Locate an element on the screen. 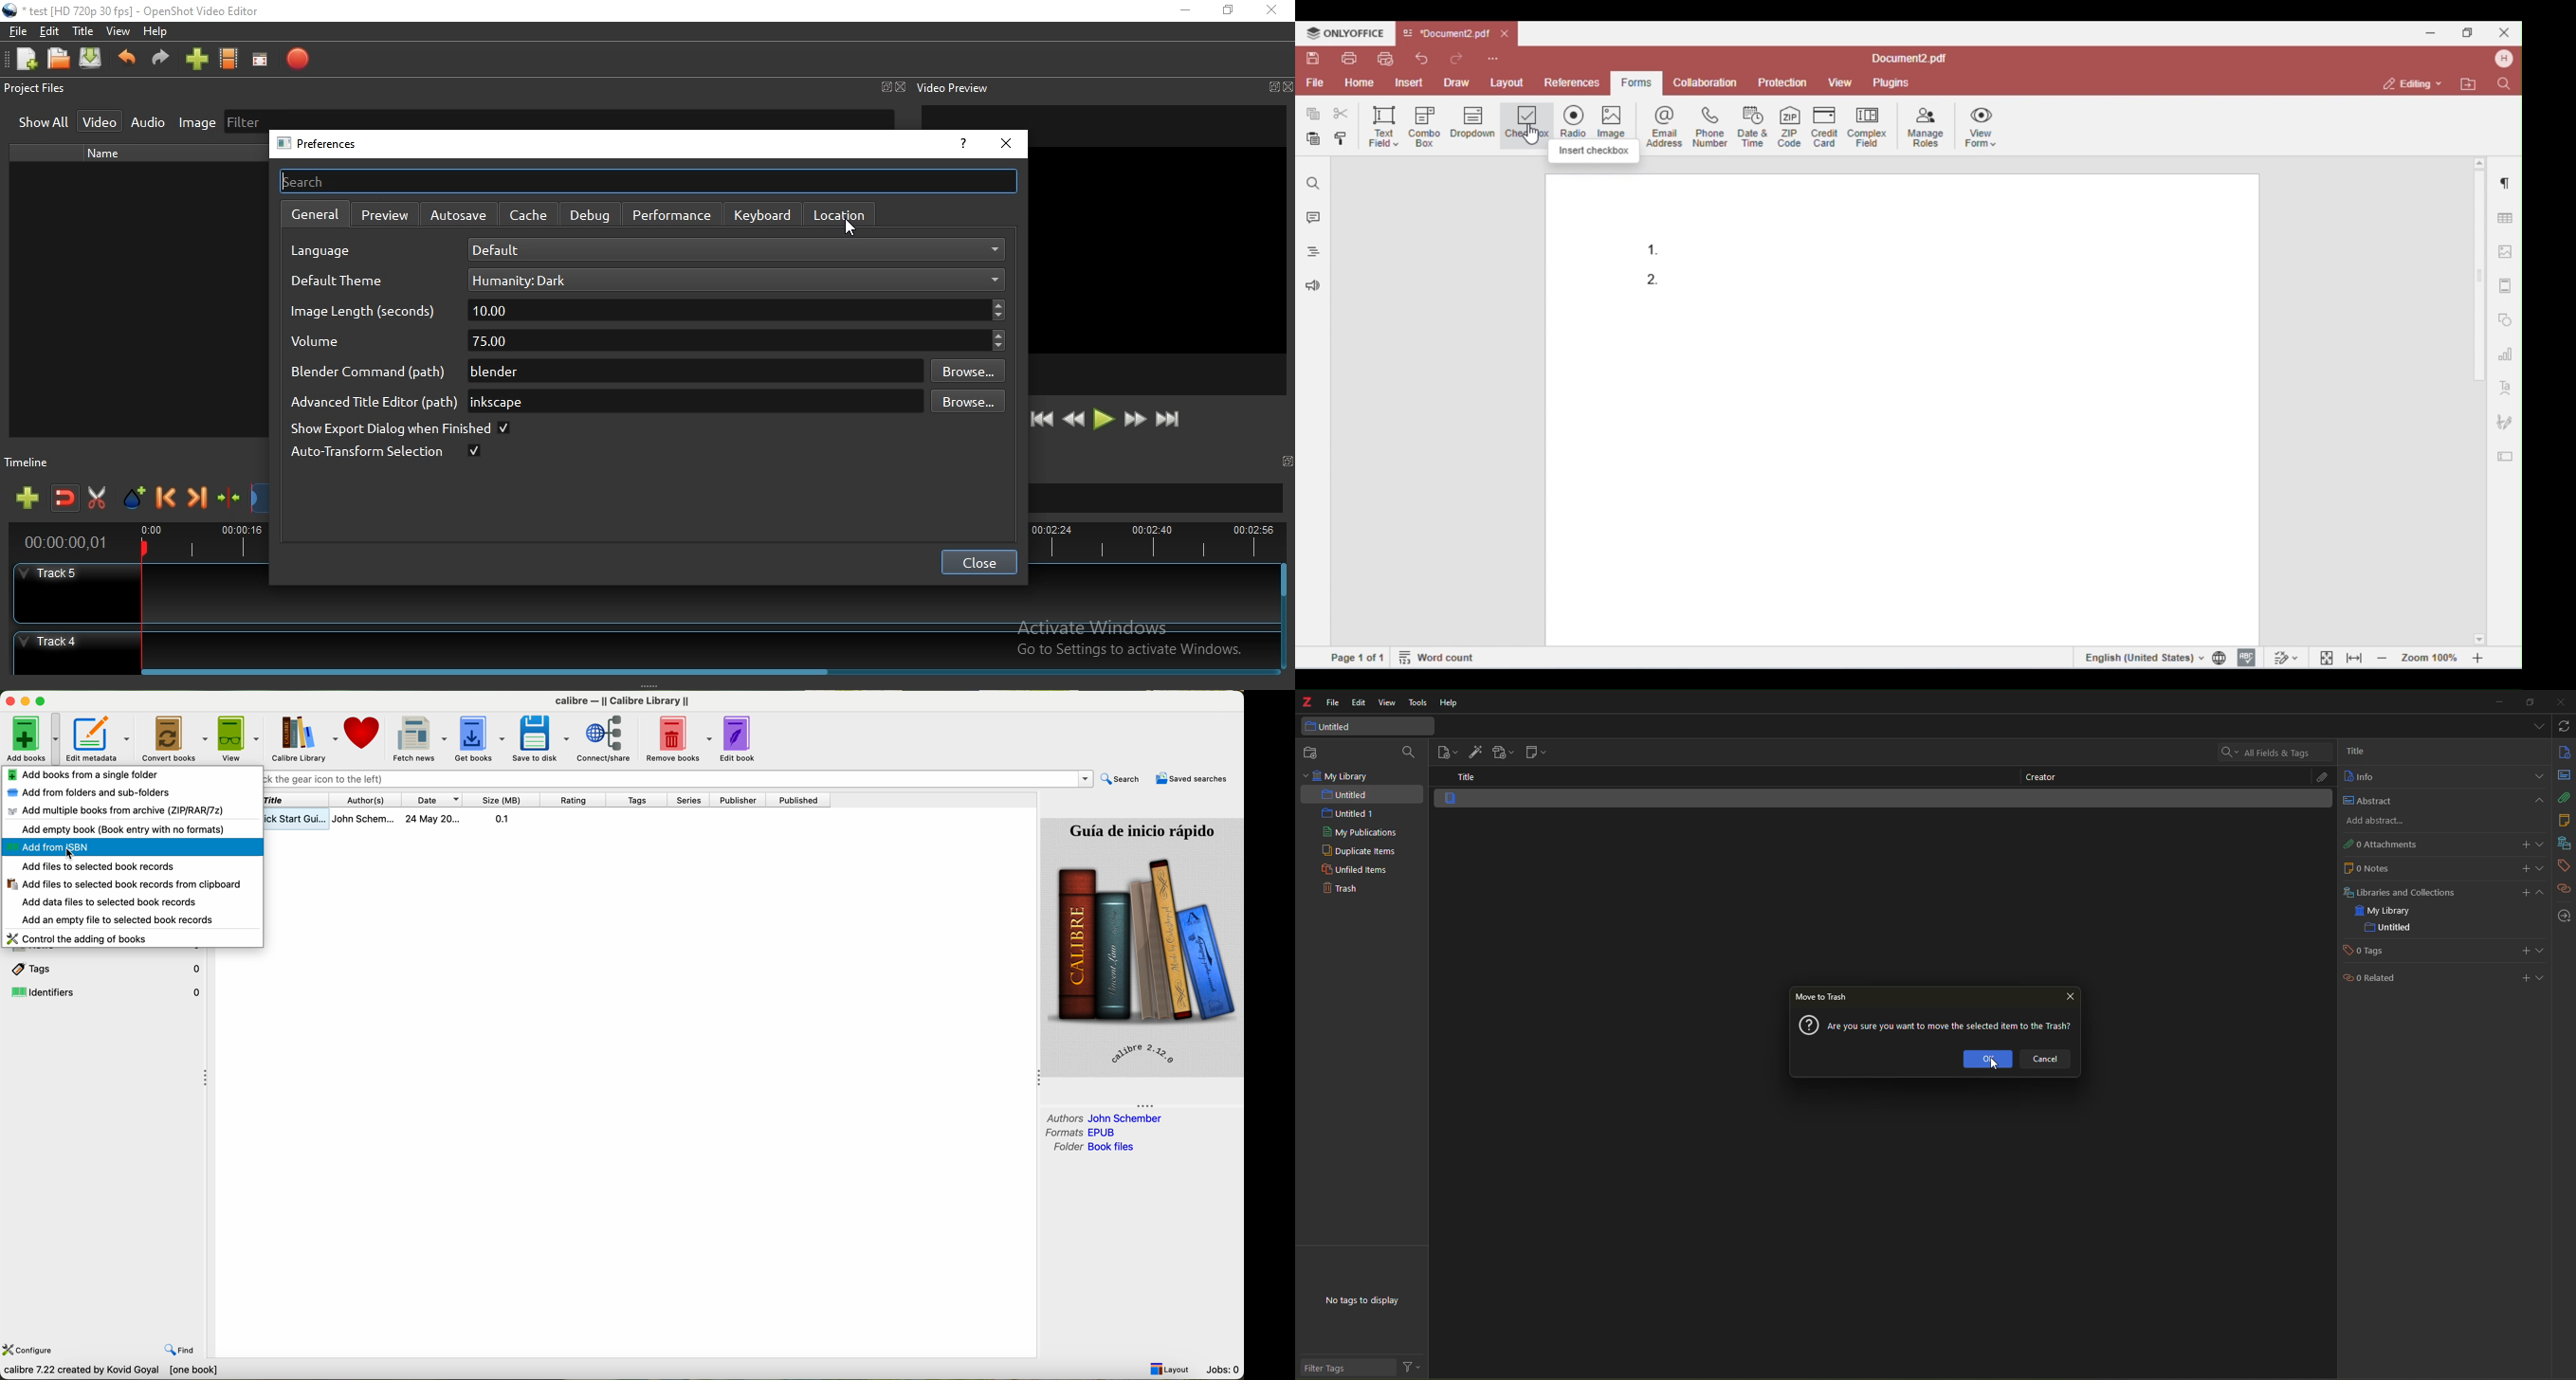 This screenshot has width=2576, height=1400. advanced title editor is located at coordinates (372, 403).